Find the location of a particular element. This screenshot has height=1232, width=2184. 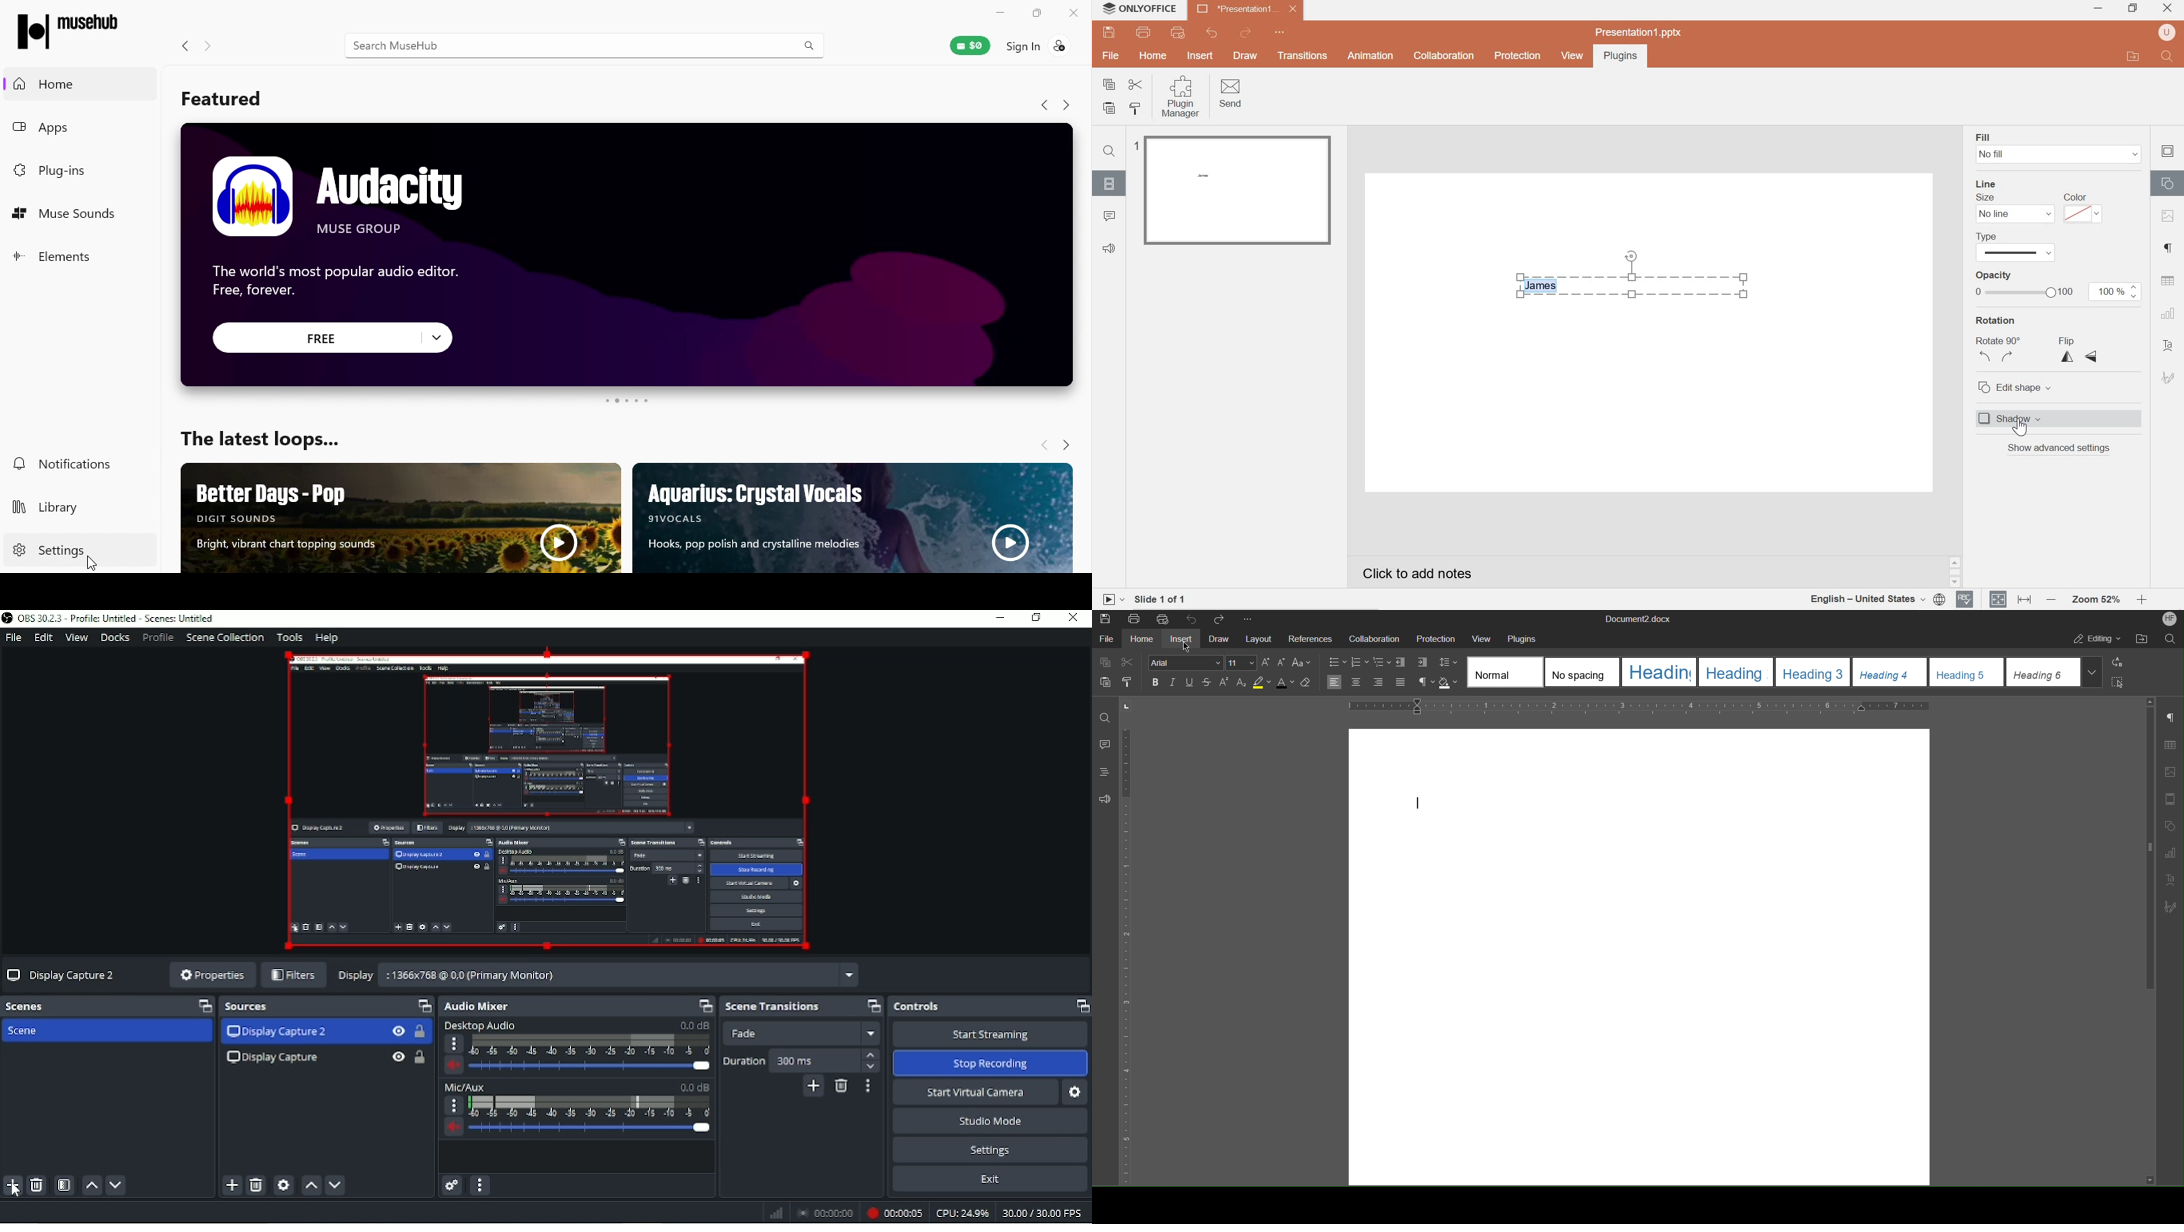

More options is located at coordinates (454, 1105).